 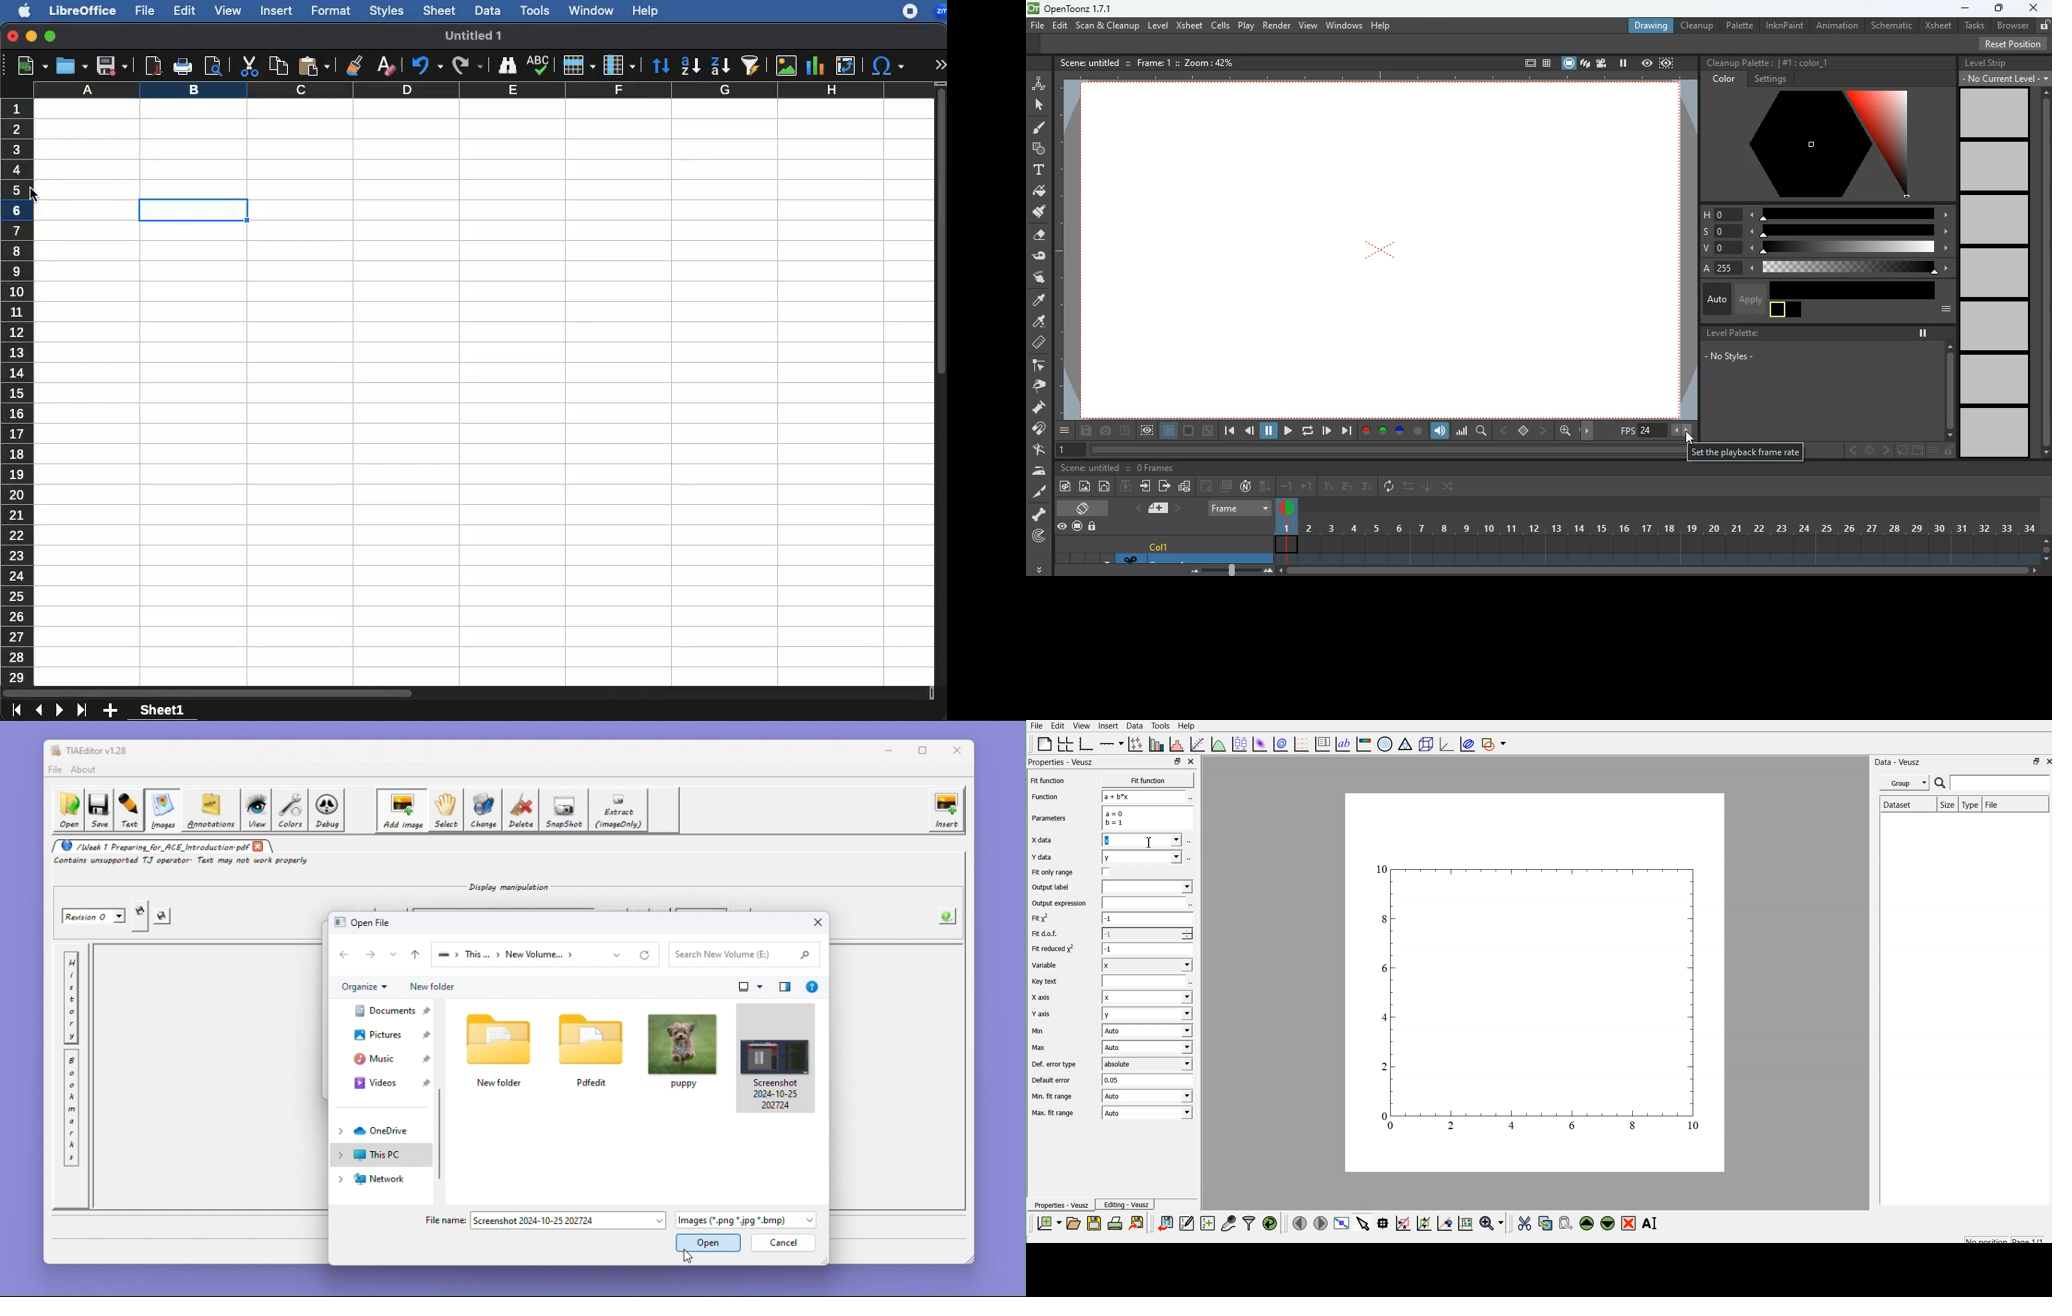 What do you see at coordinates (487, 10) in the screenshot?
I see `data` at bounding box center [487, 10].